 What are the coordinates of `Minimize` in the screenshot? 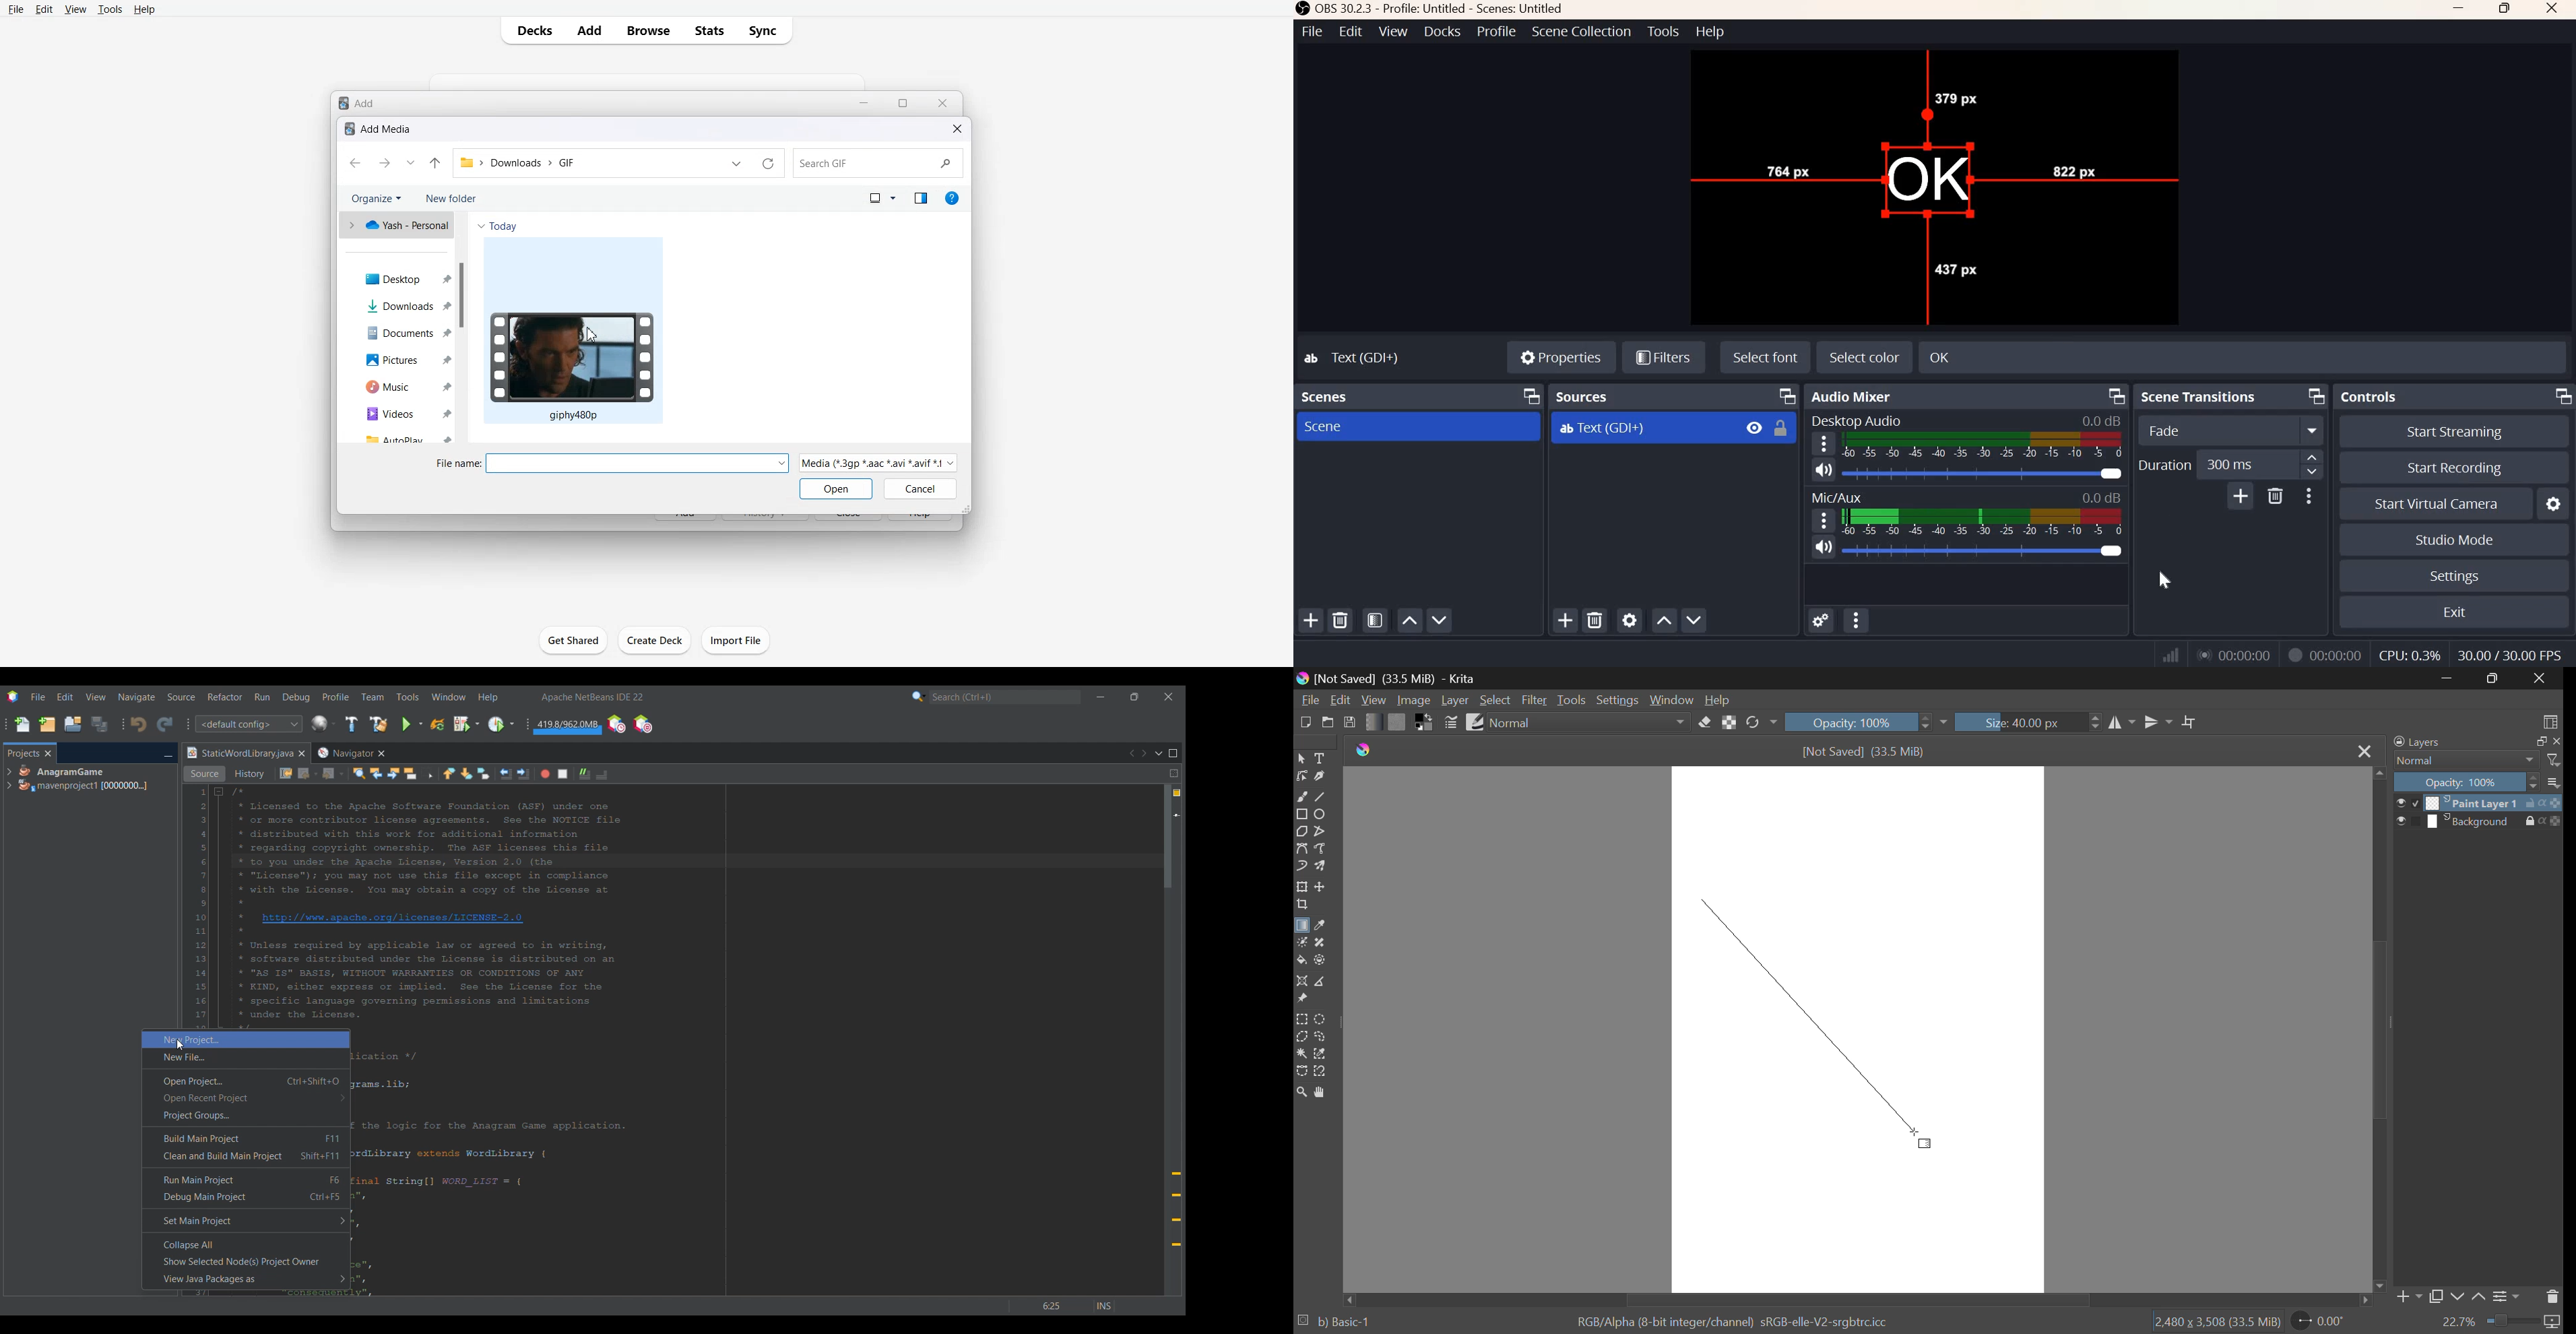 It's located at (168, 754).